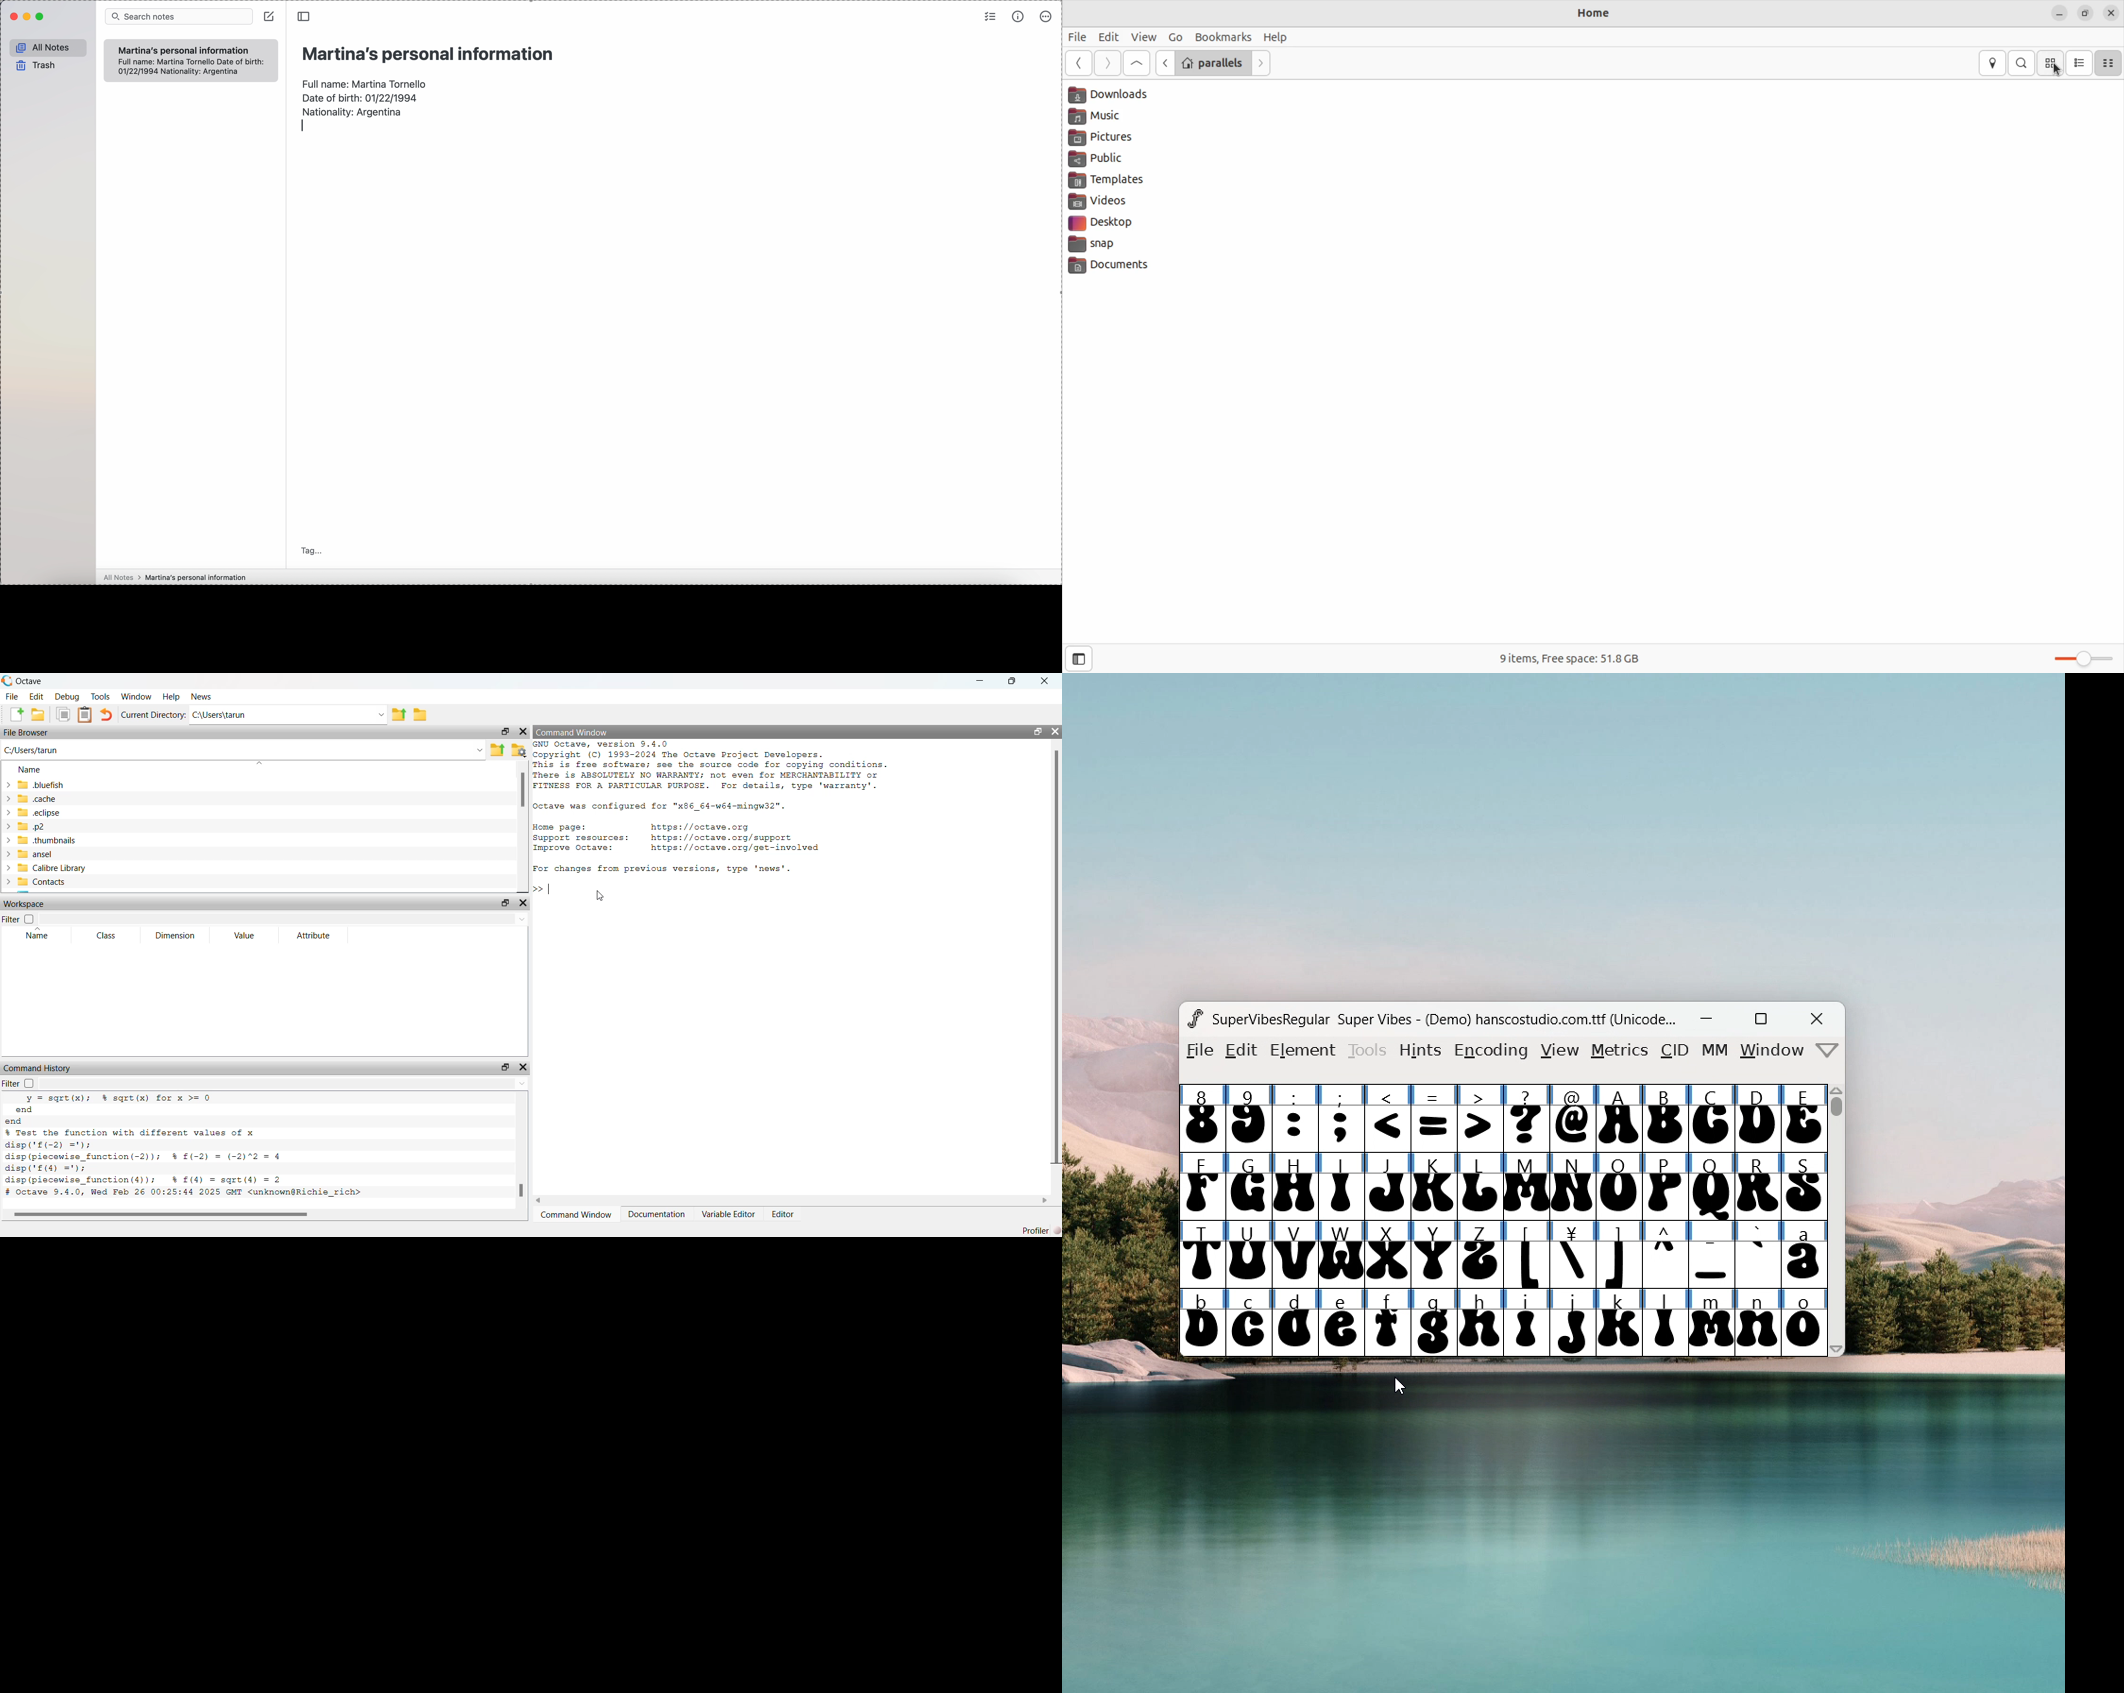  What do you see at coordinates (541, 1200) in the screenshot?
I see `Left` at bounding box center [541, 1200].